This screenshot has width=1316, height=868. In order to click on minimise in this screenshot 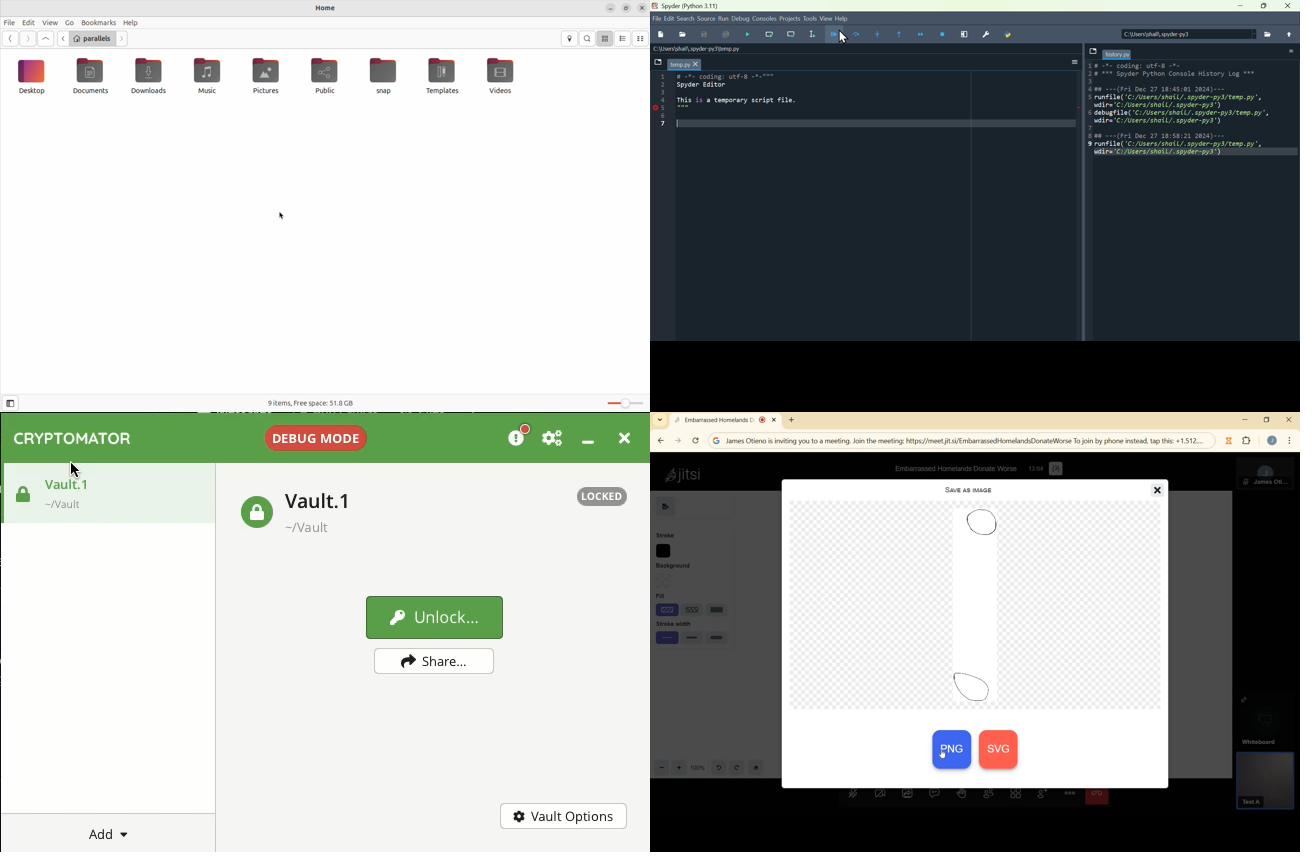, I will do `click(592, 441)`.